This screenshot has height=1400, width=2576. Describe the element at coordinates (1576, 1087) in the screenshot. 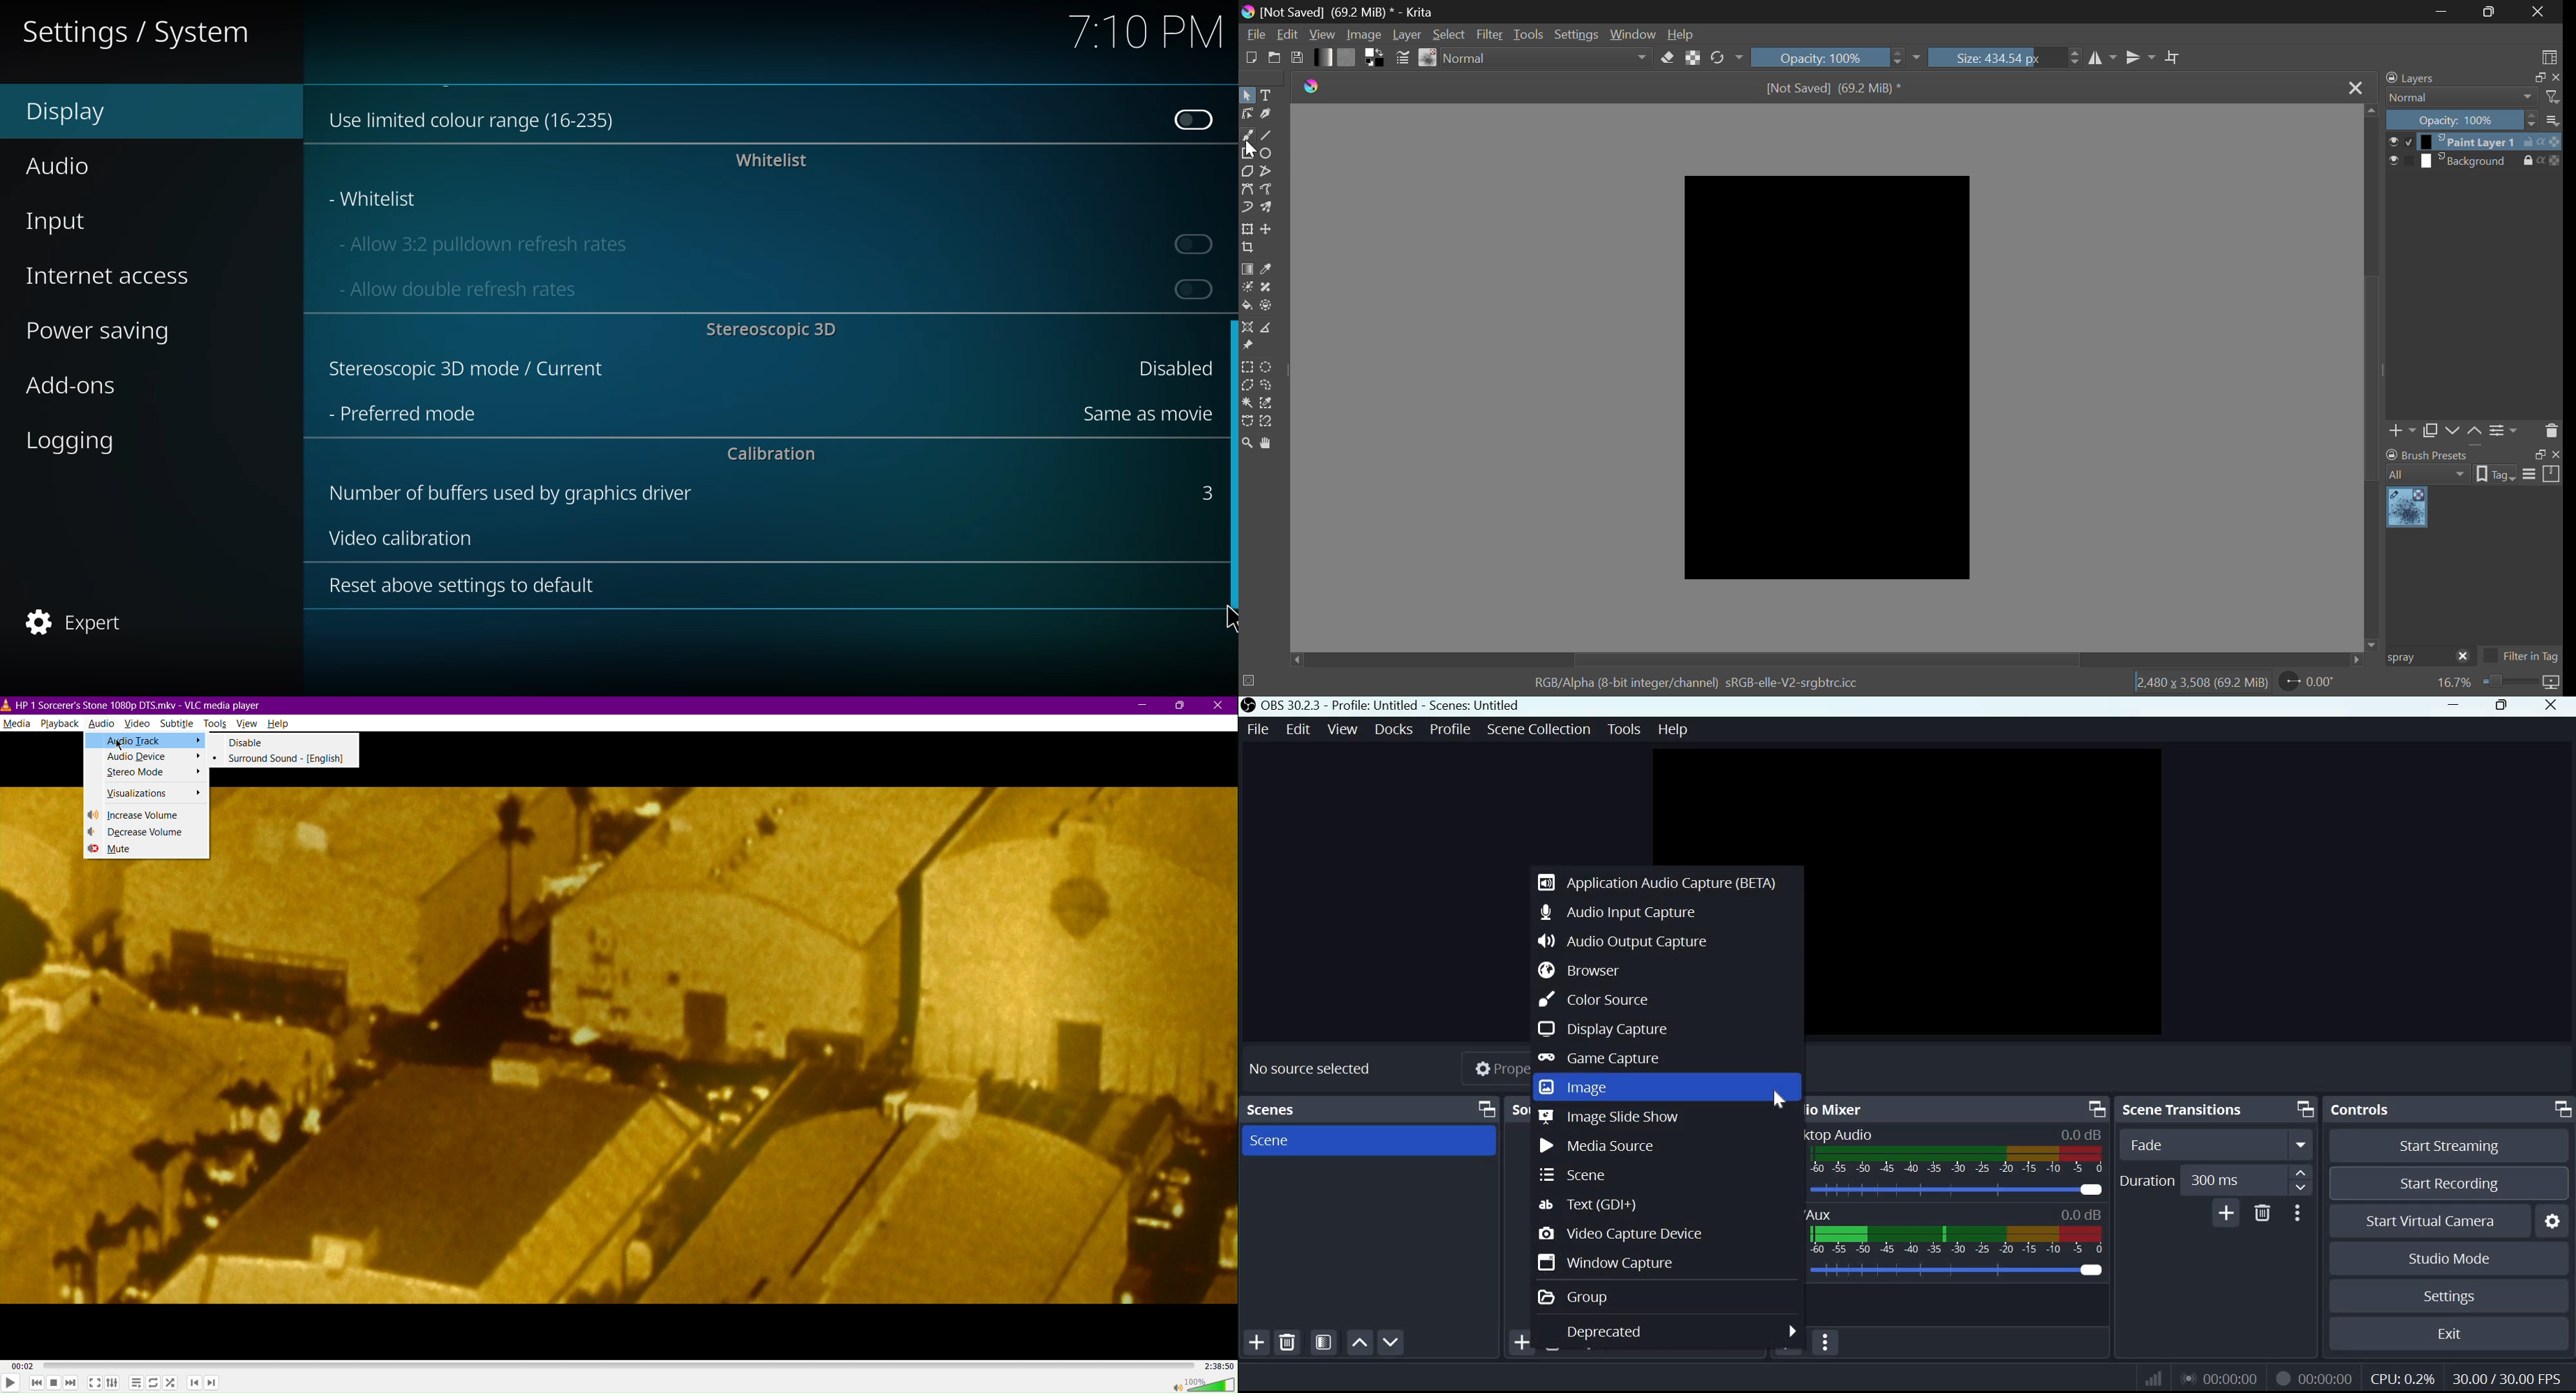

I see `Image` at that location.